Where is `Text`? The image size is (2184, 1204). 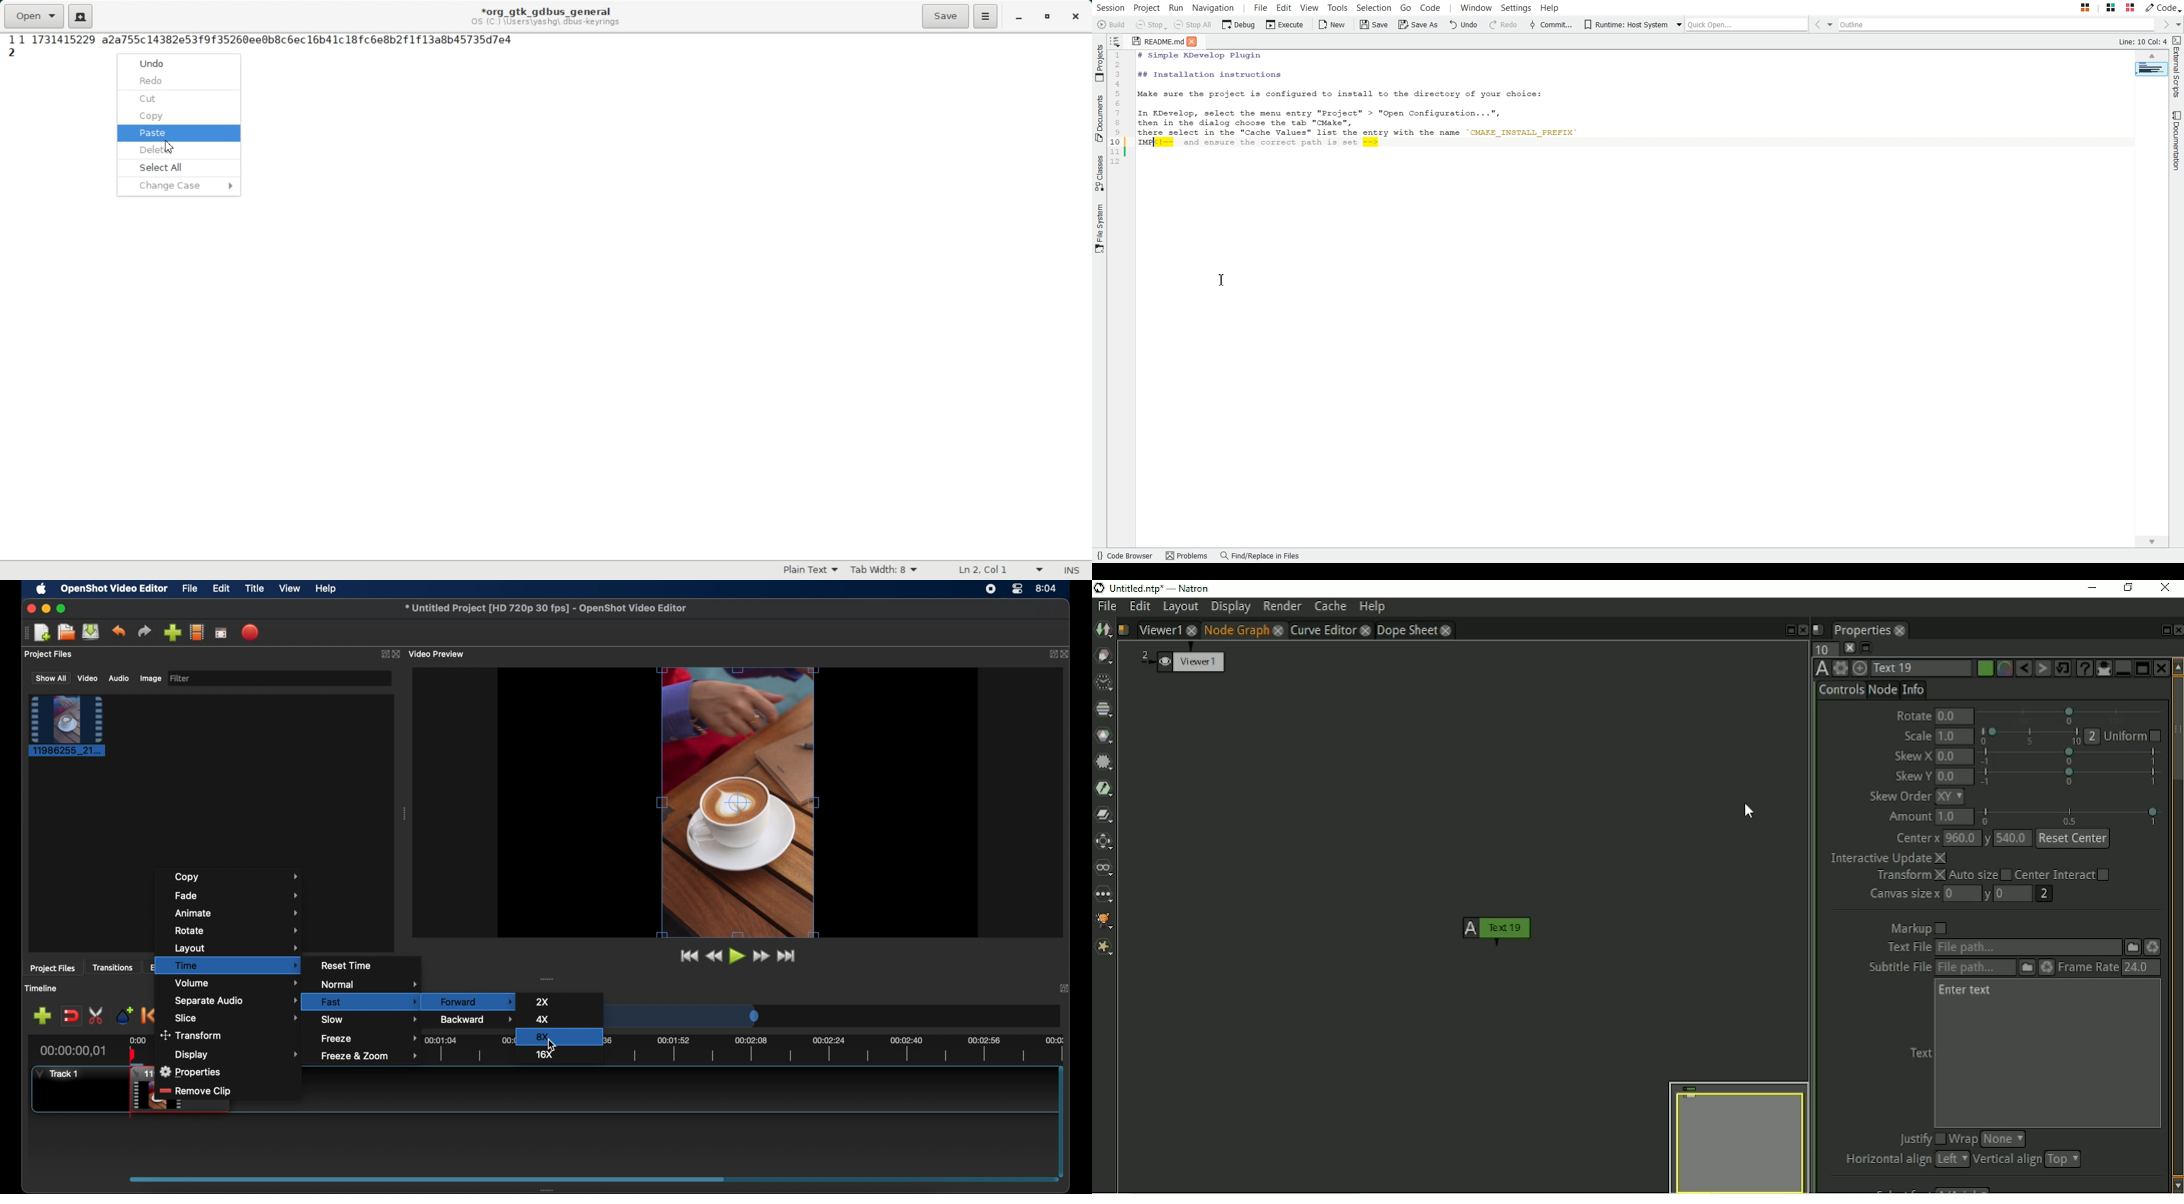
Text is located at coordinates (1071, 570).